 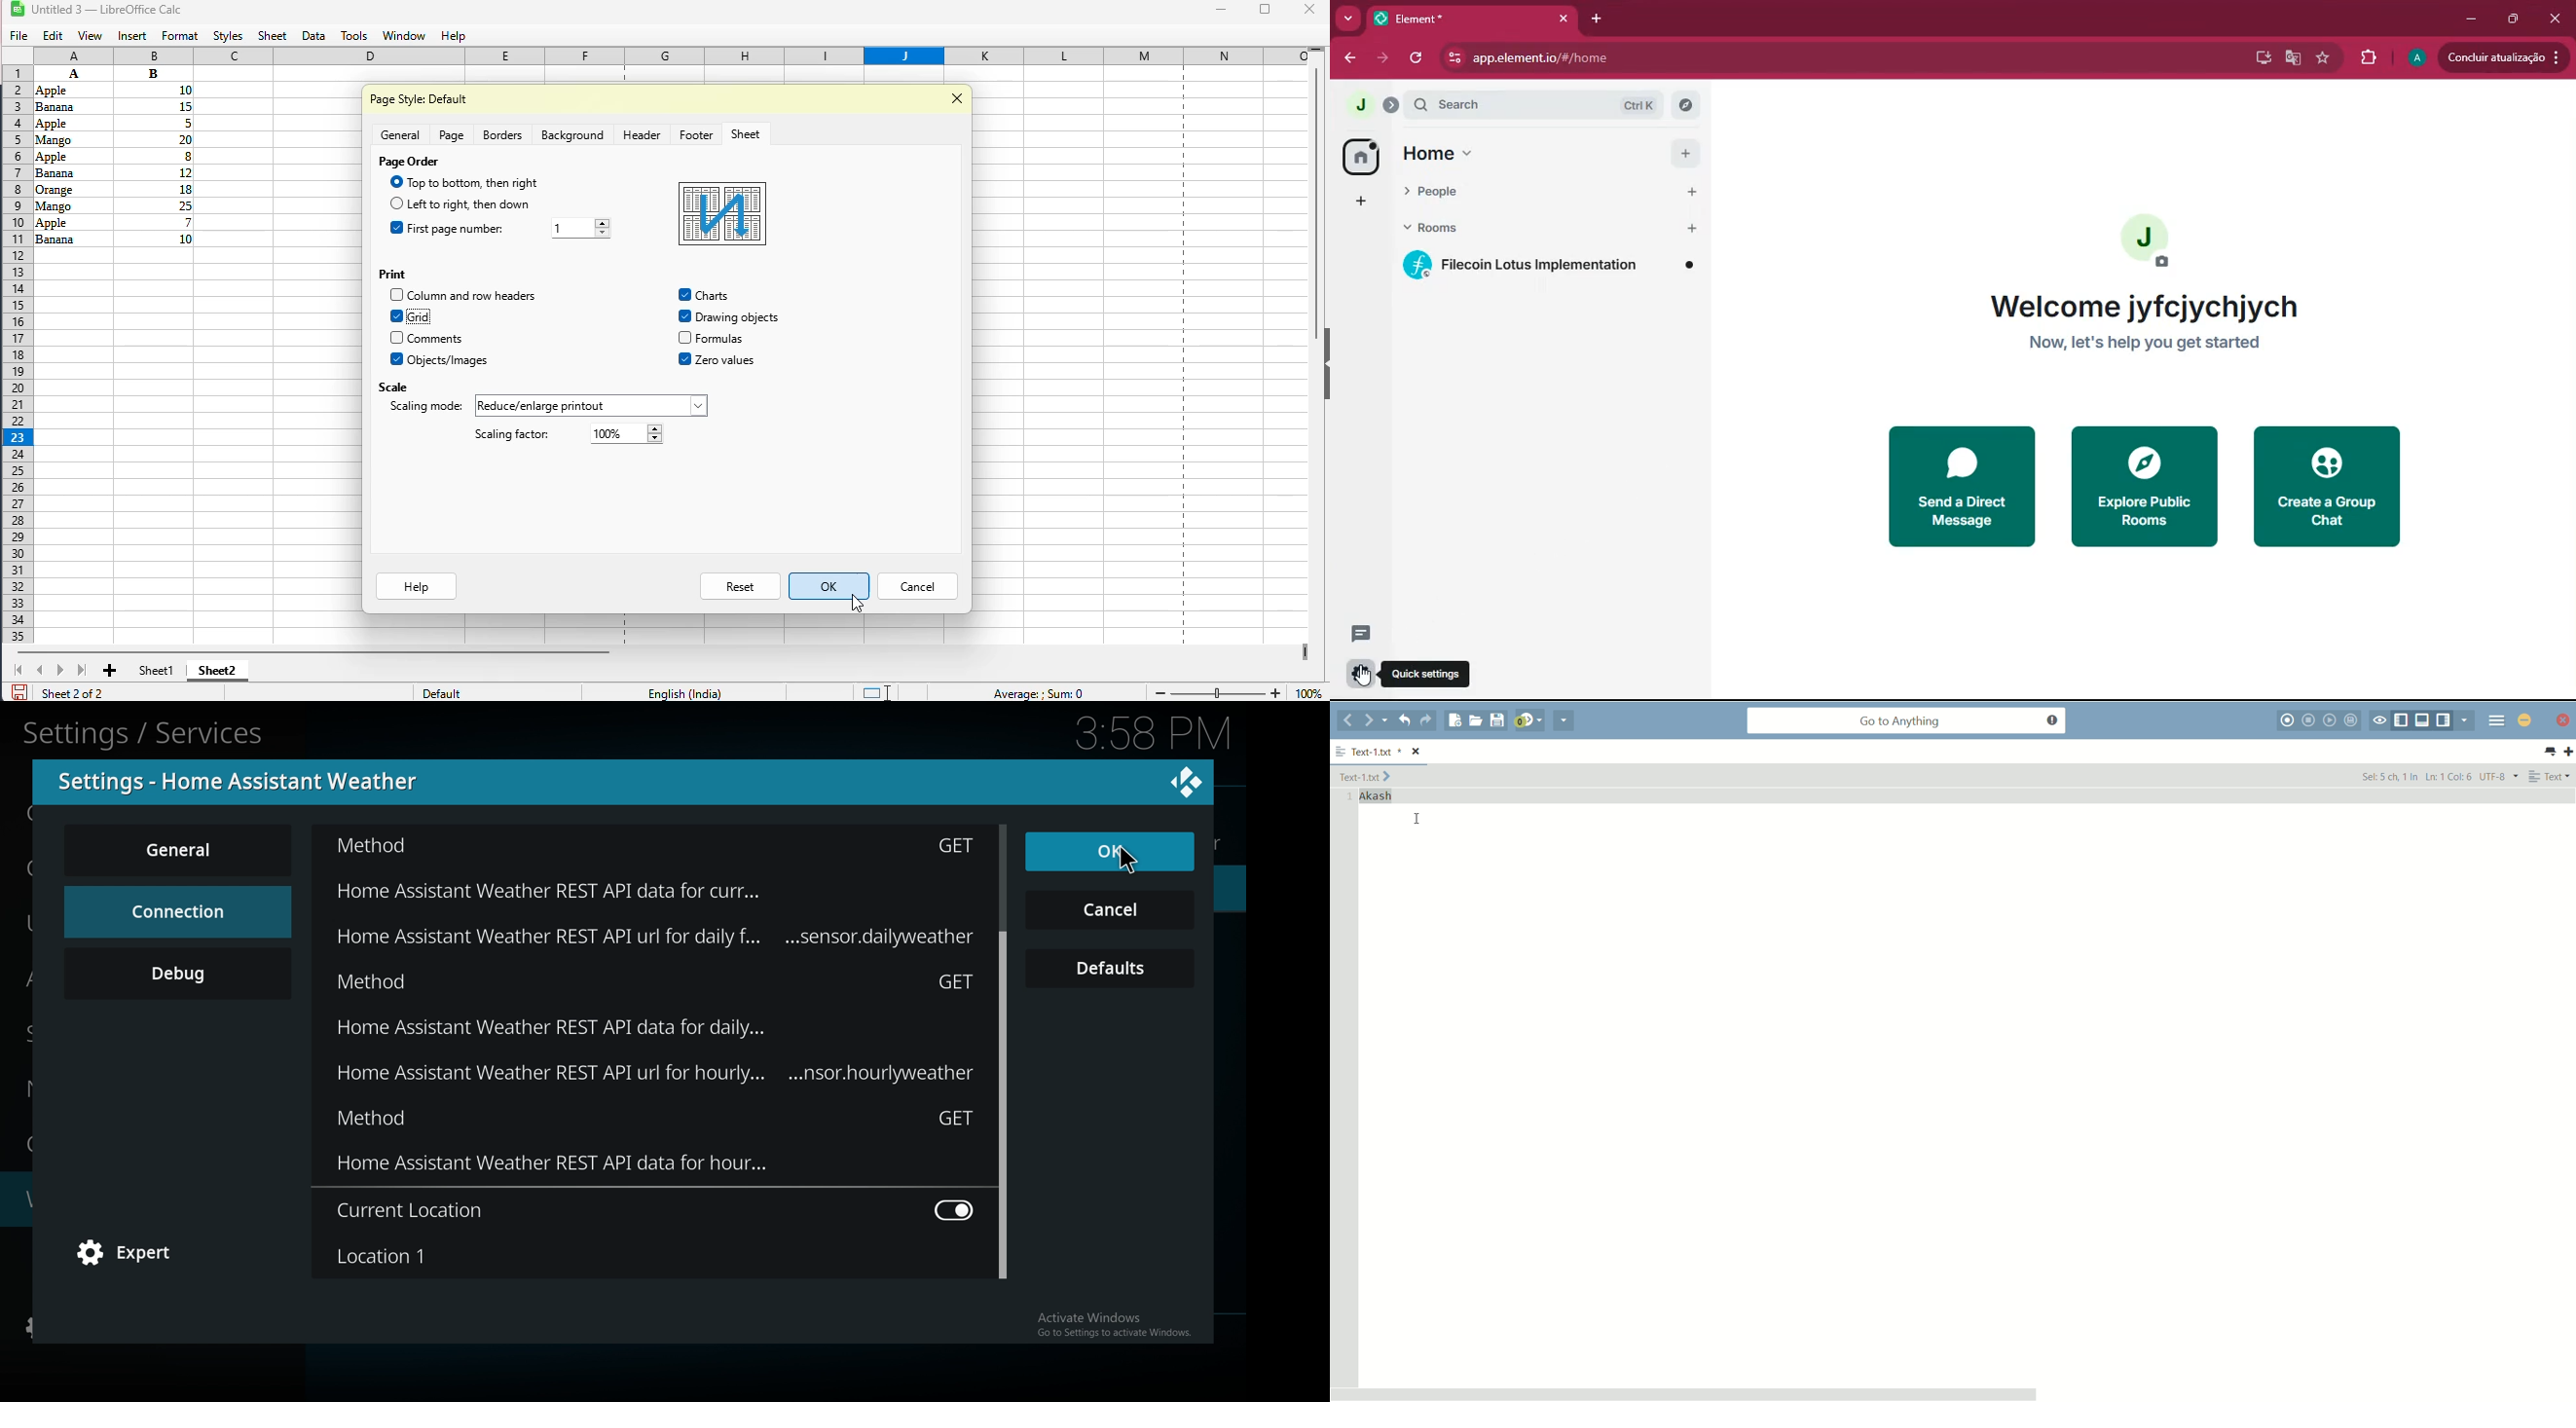 What do you see at coordinates (1553, 267) in the screenshot?
I see `filecoin lotus implementation ` at bounding box center [1553, 267].